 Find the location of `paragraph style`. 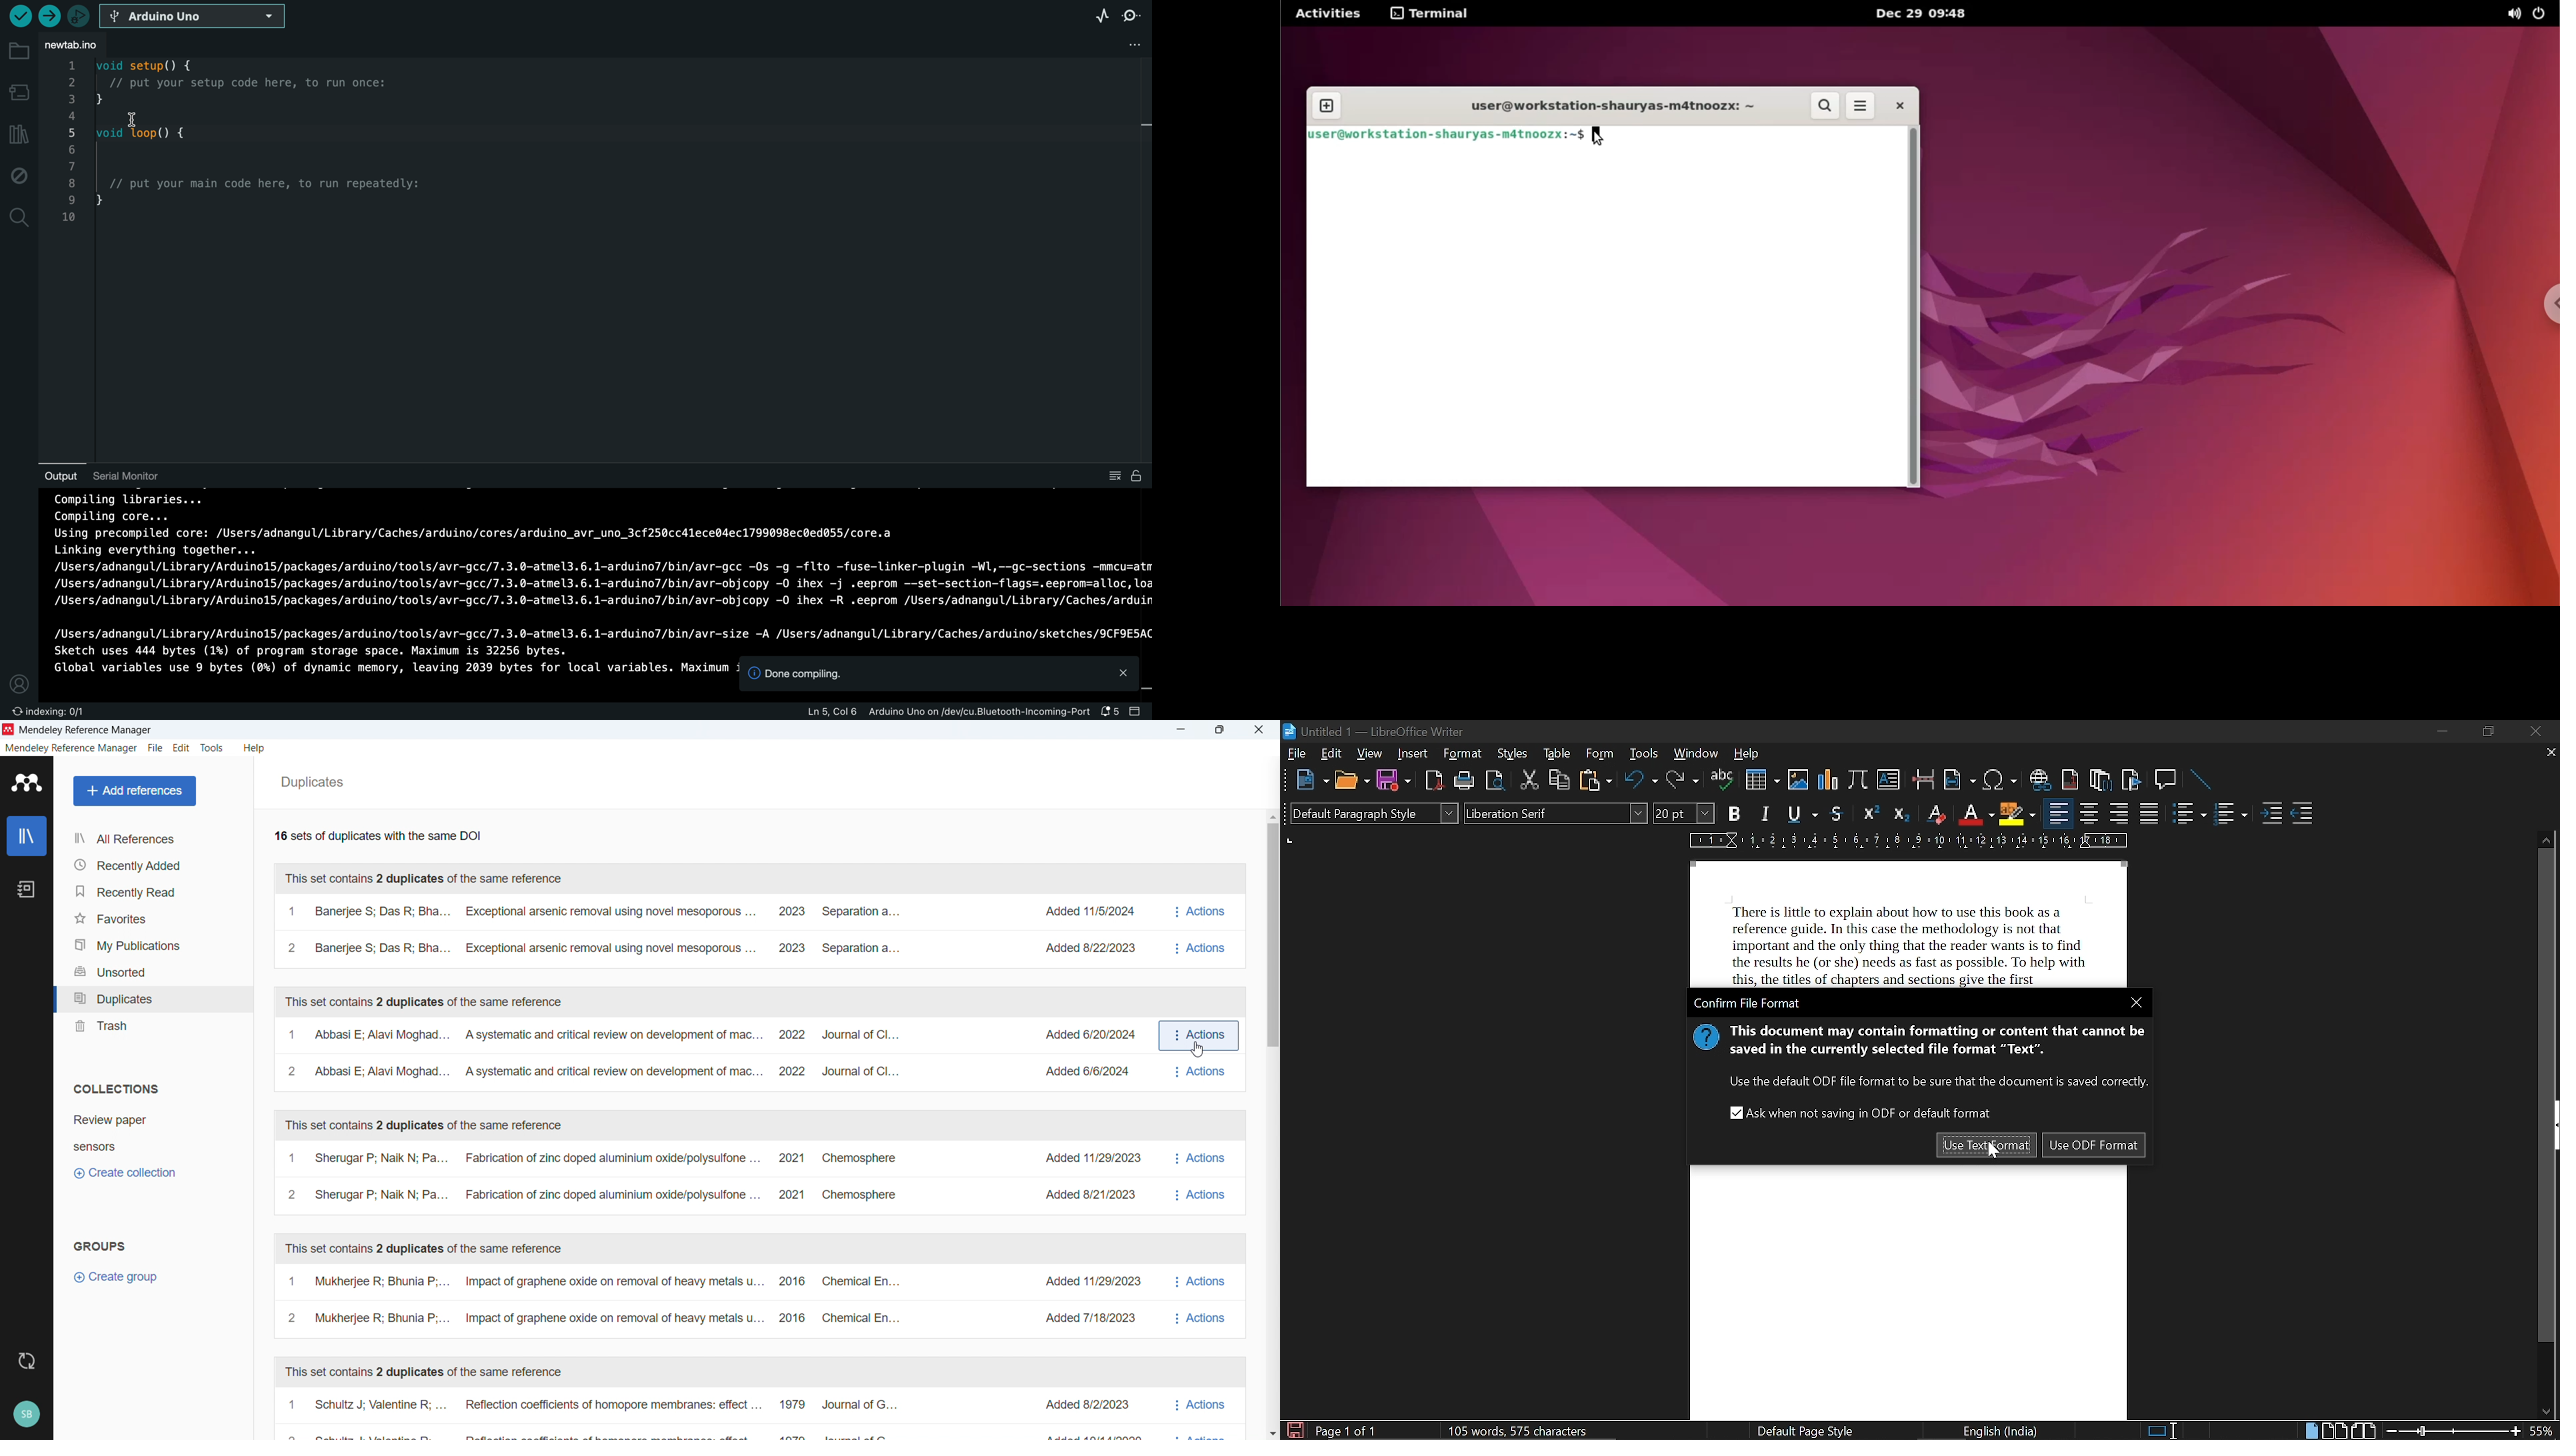

paragraph style is located at coordinates (1374, 813).